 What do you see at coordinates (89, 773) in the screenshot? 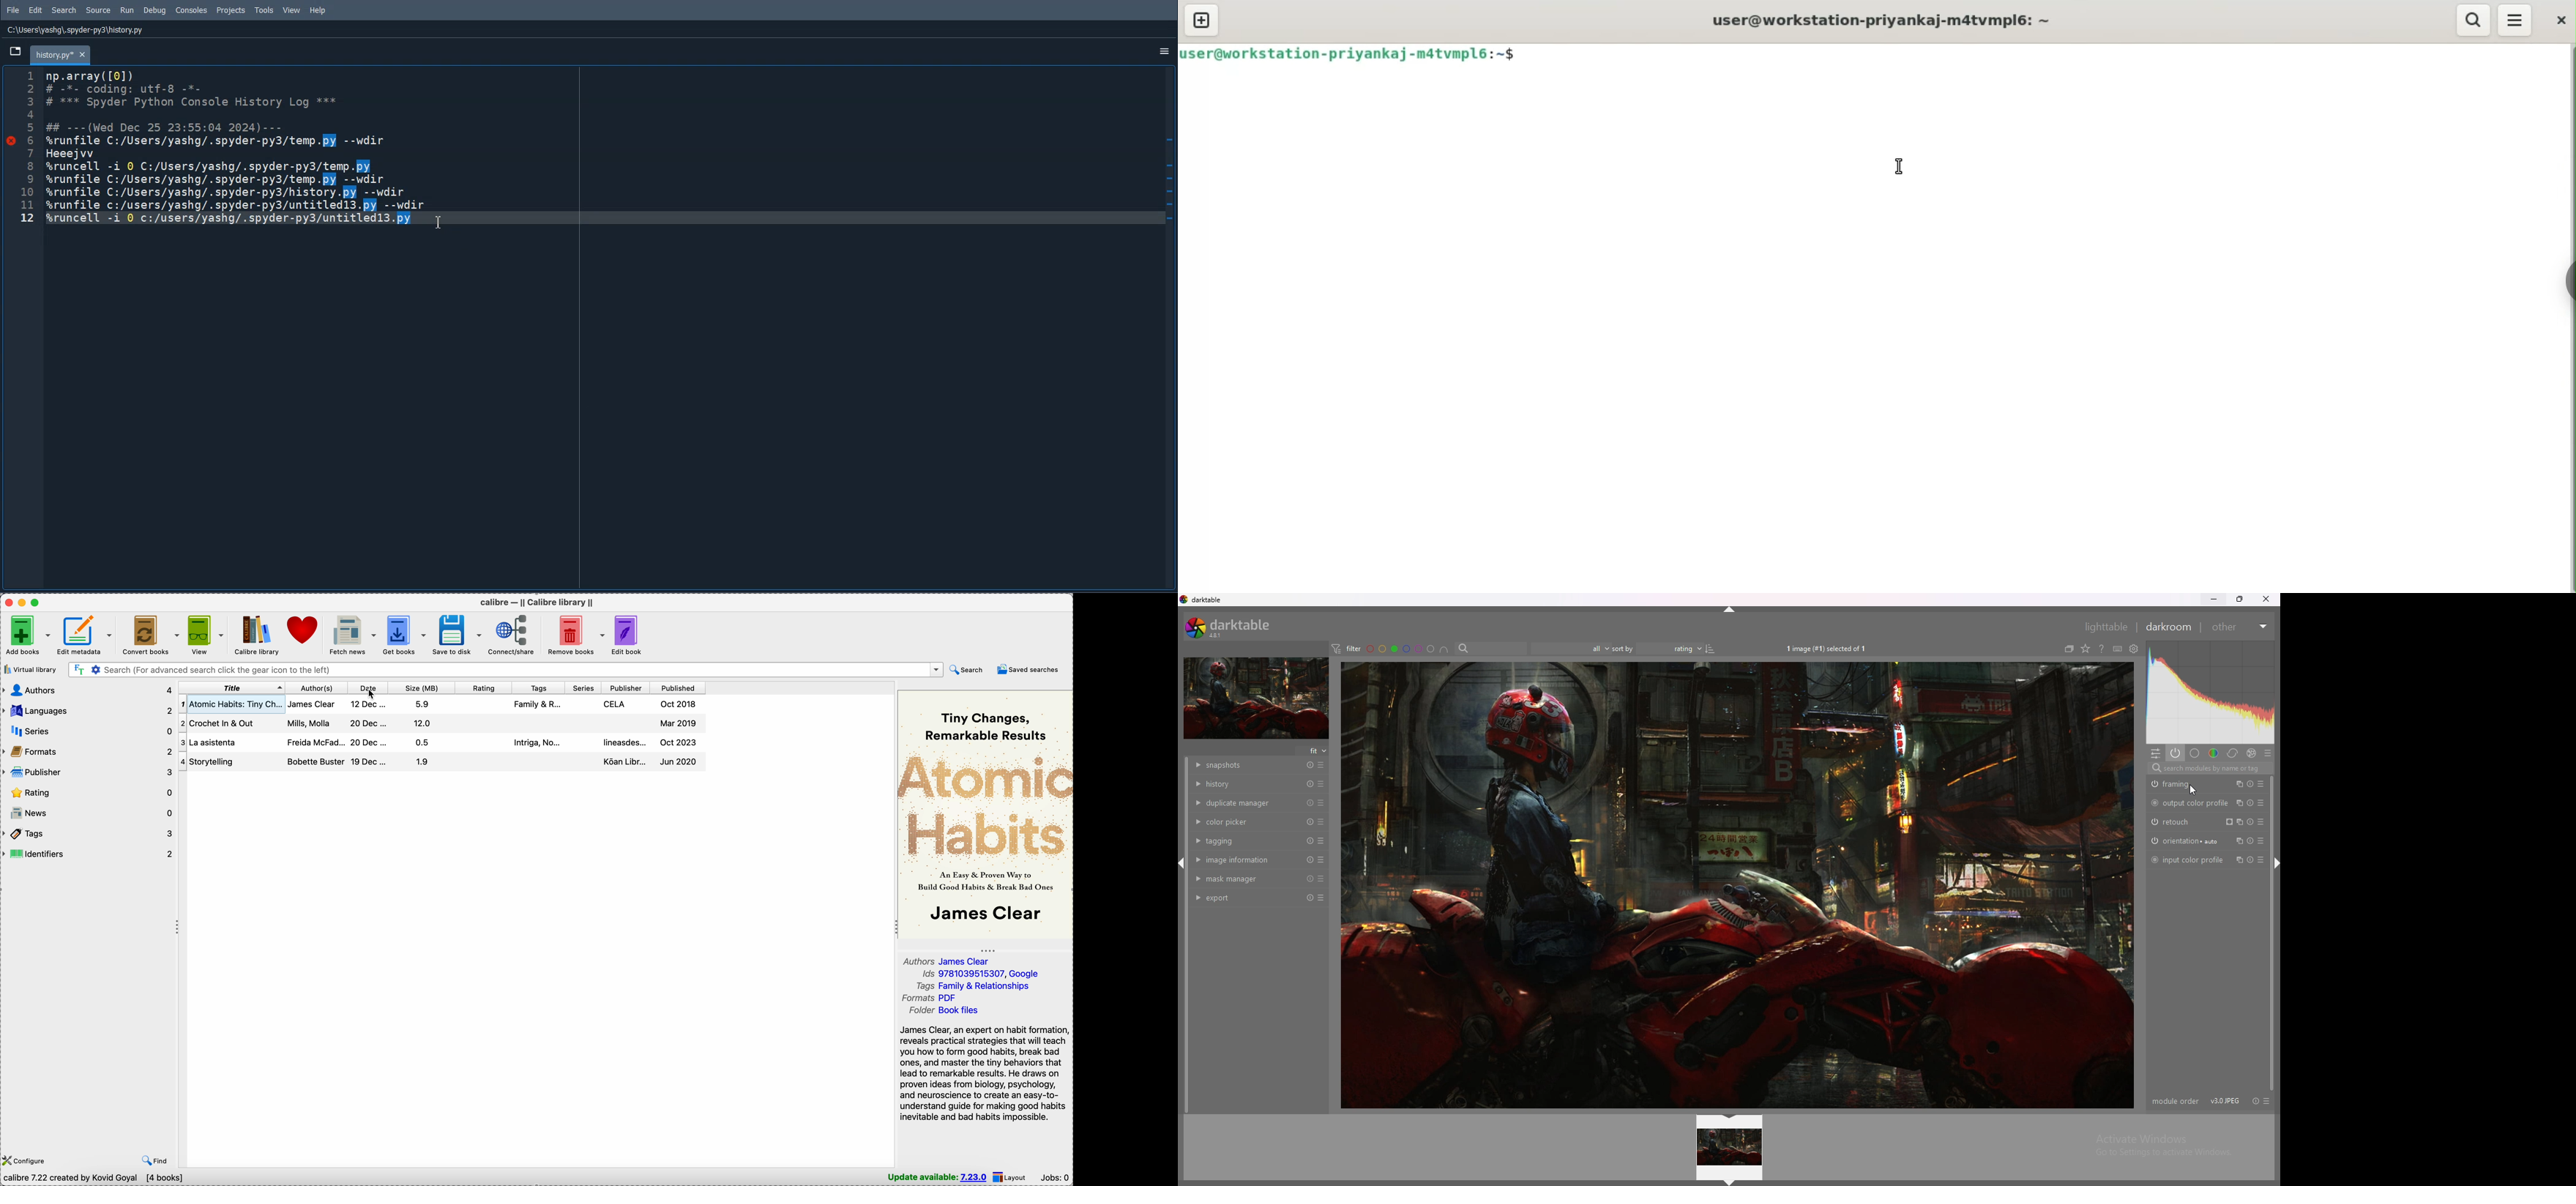
I see `publisher` at bounding box center [89, 773].